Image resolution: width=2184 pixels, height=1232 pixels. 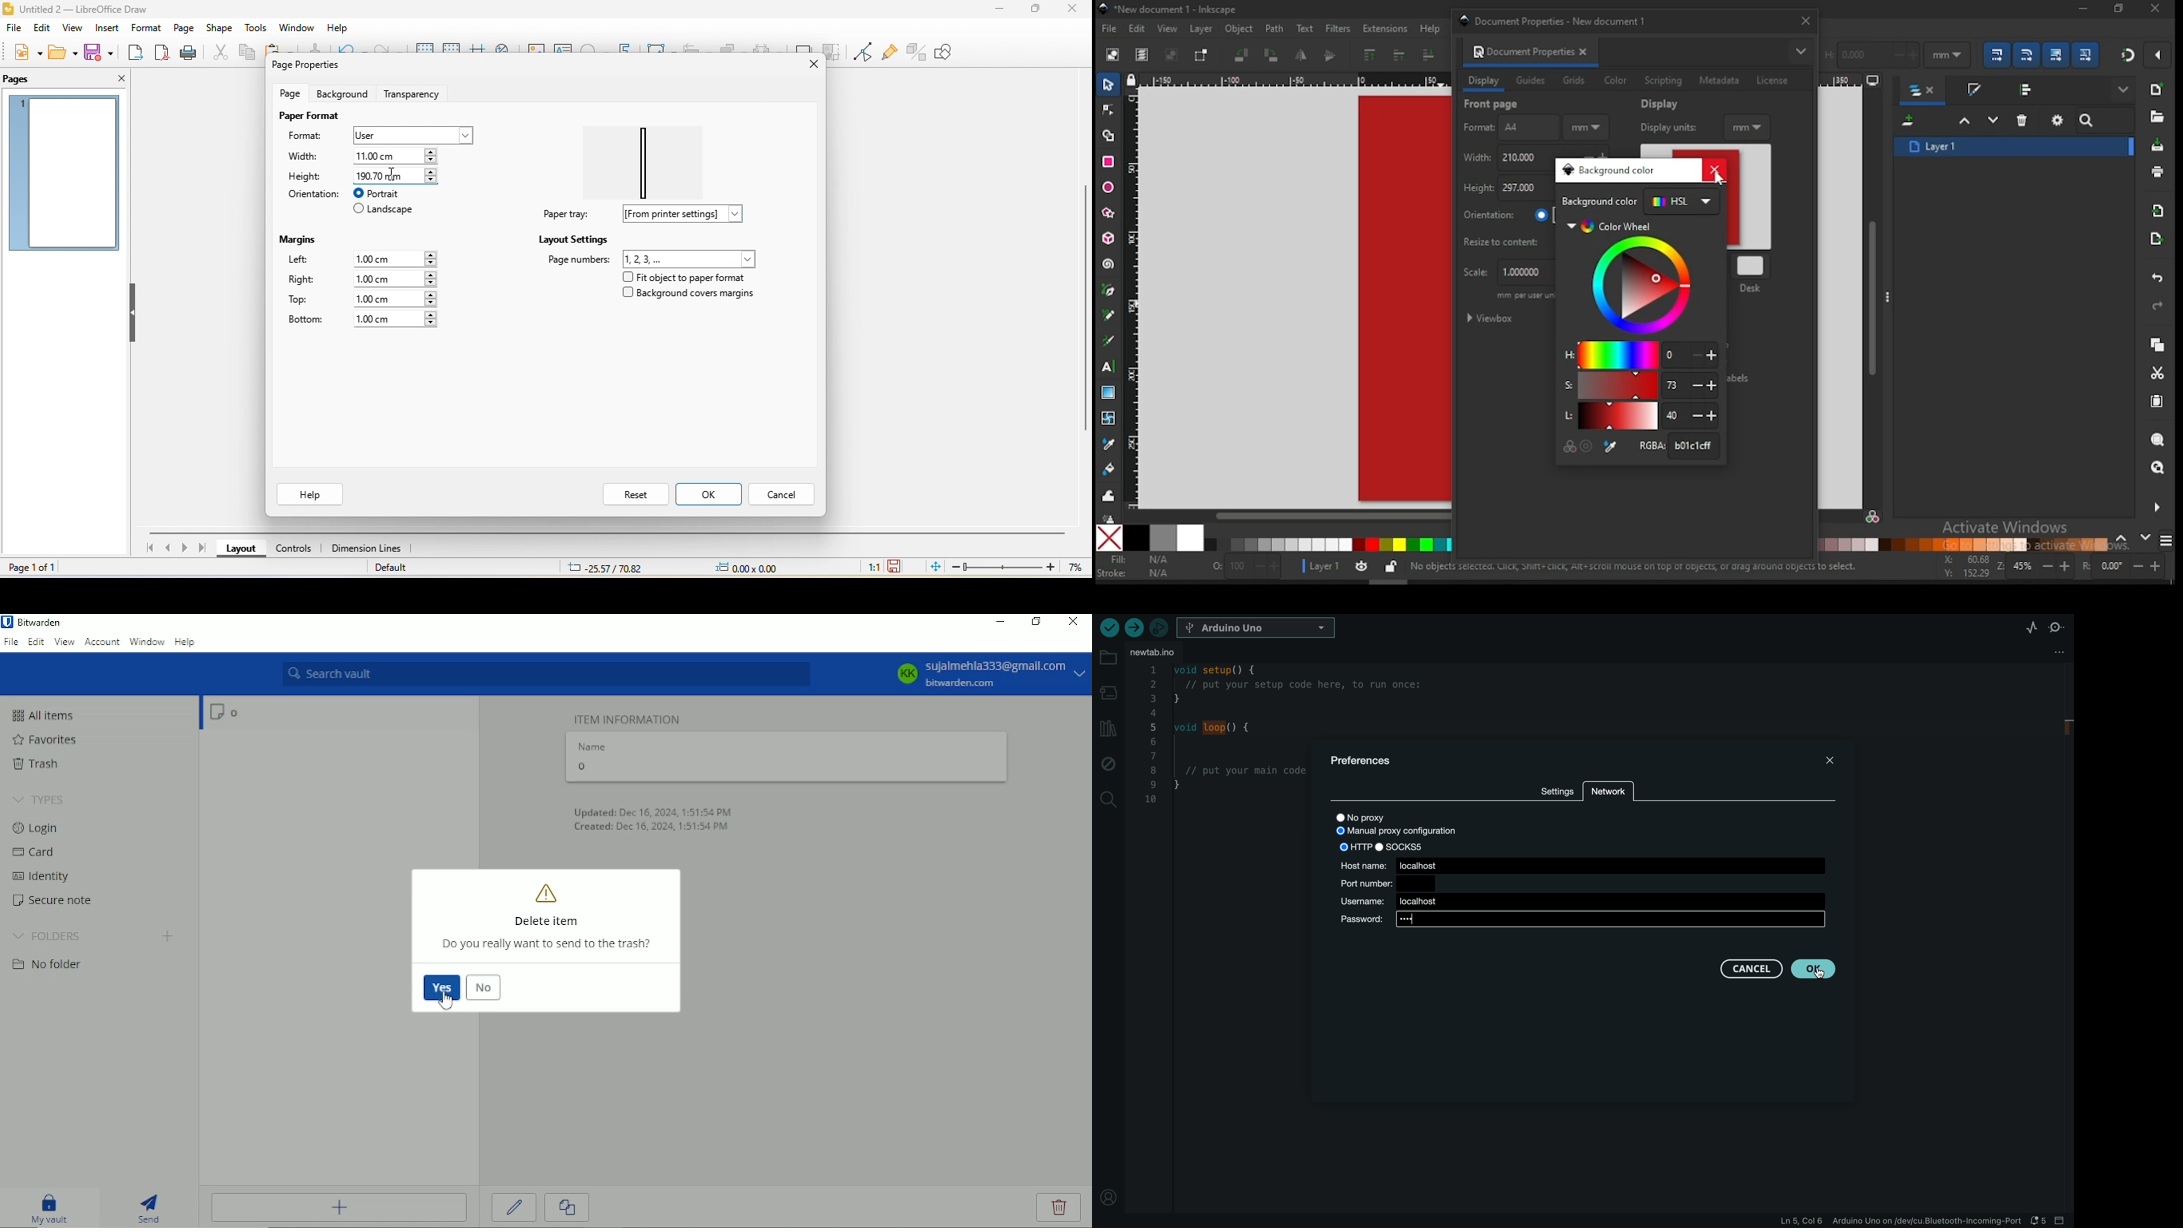 What do you see at coordinates (187, 549) in the screenshot?
I see `next page` at bounding box center [187, 549].